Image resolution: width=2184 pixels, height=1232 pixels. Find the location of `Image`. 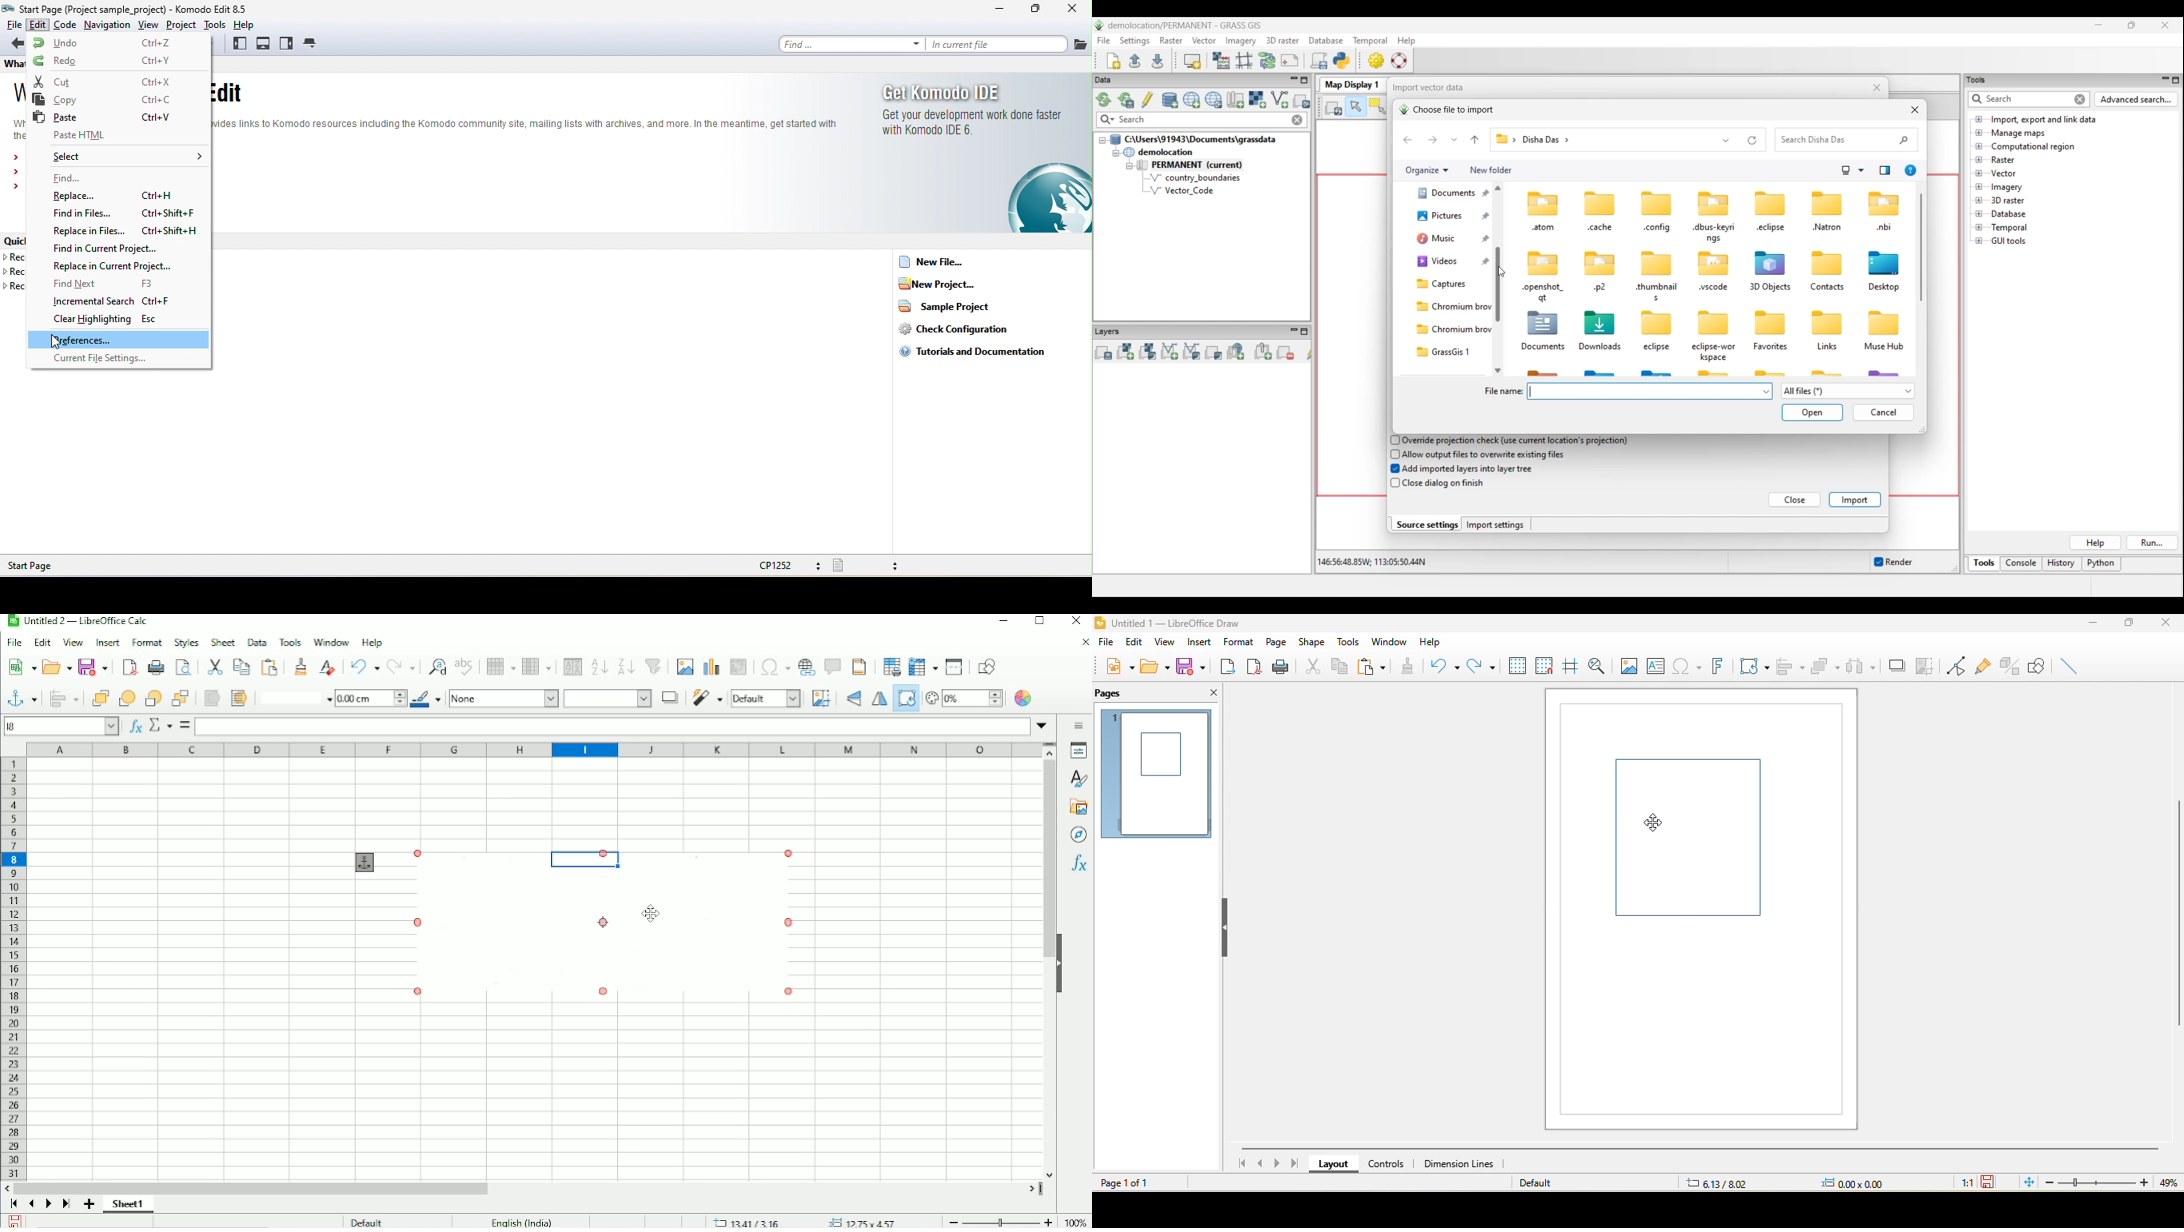

Image is located at coordinates (605, 925).